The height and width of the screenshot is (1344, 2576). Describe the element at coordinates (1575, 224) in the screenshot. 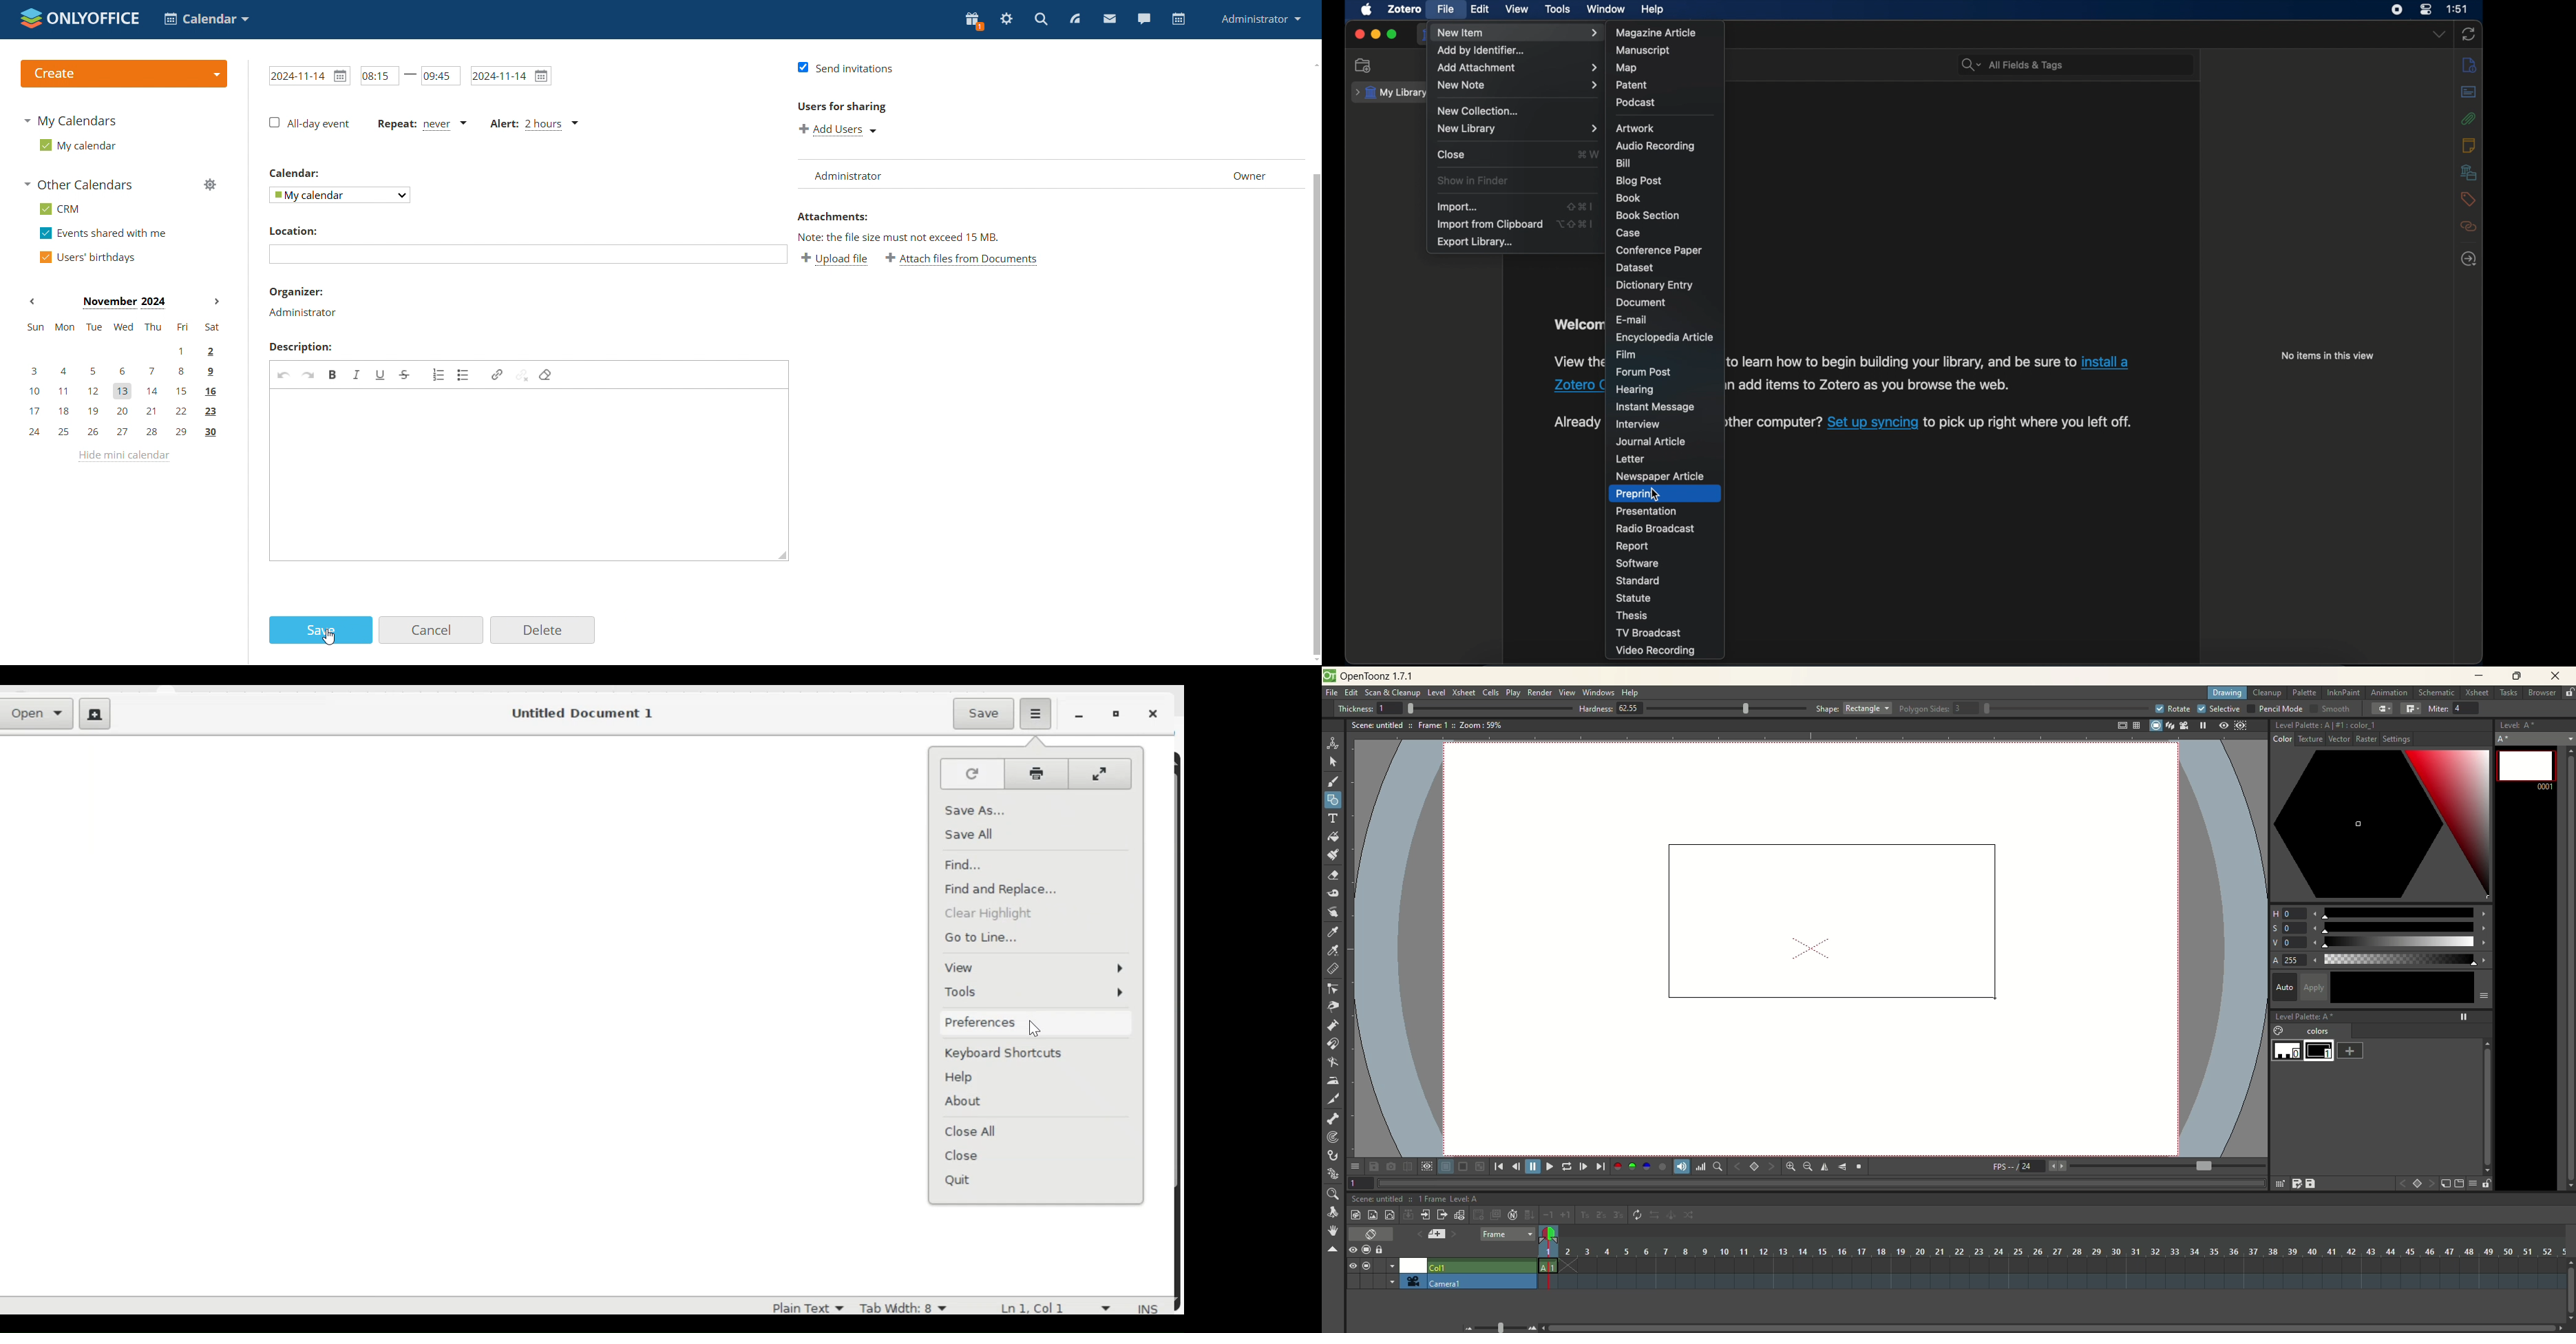

I see `option + shift + command + I` at that location.